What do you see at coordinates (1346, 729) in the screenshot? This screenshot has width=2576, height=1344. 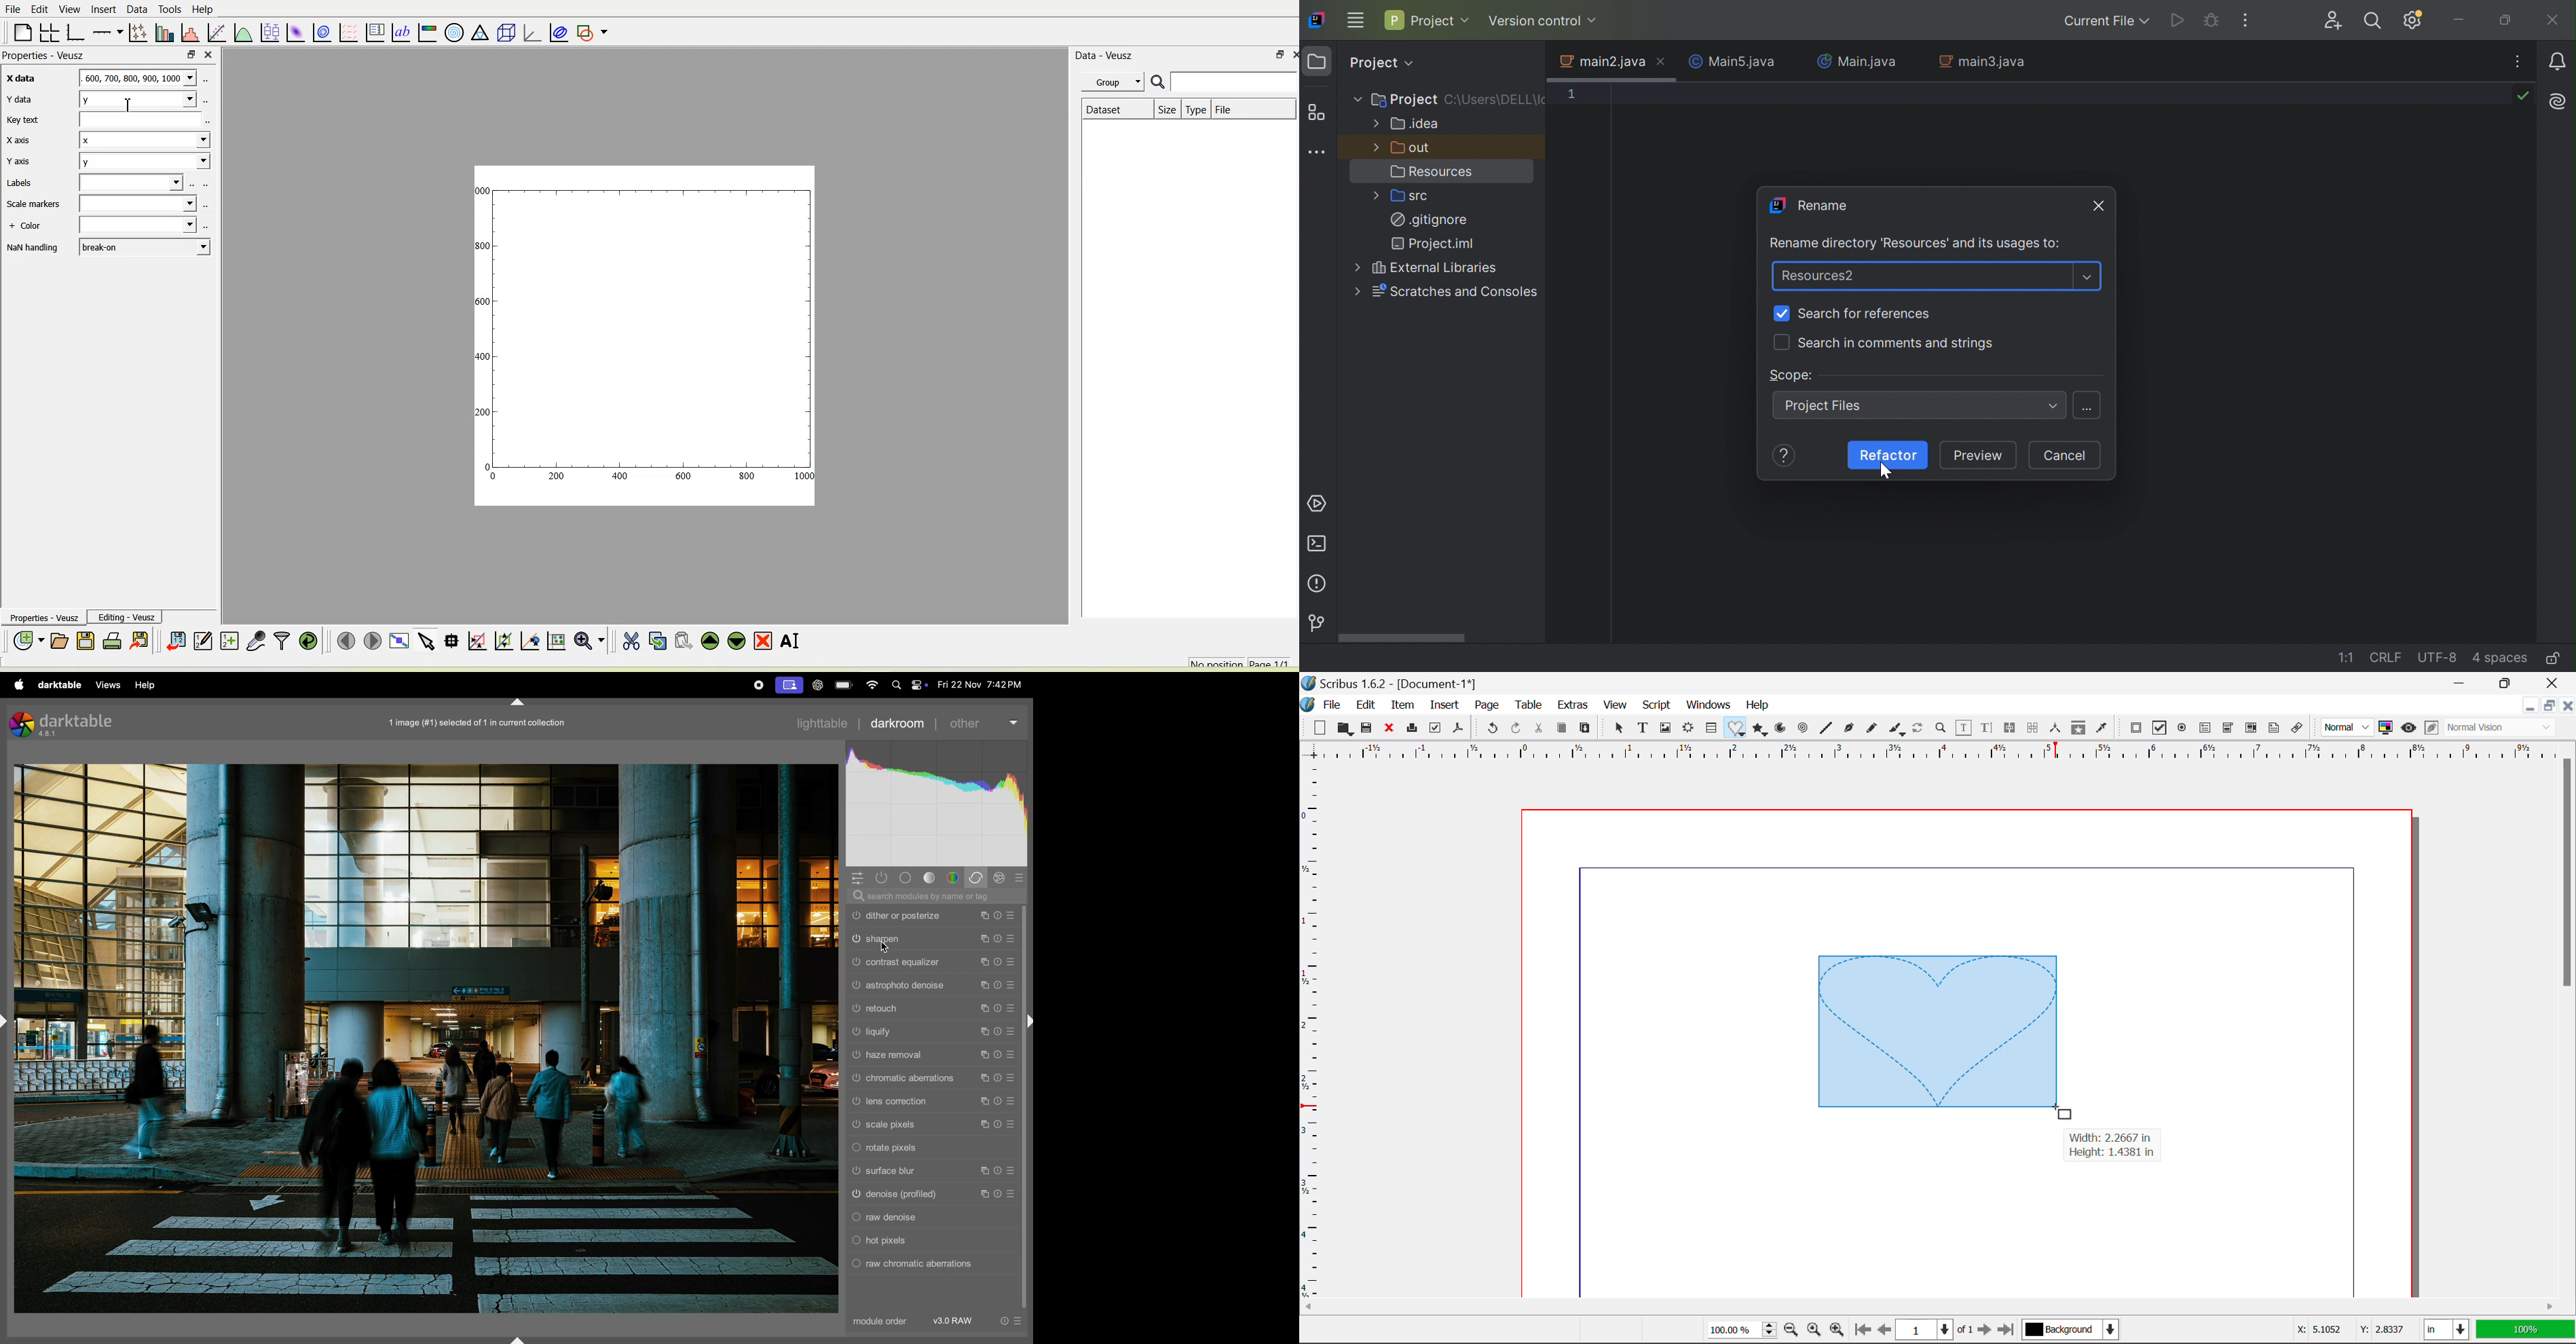 I see `Open` at bounding box center [1346, 729].